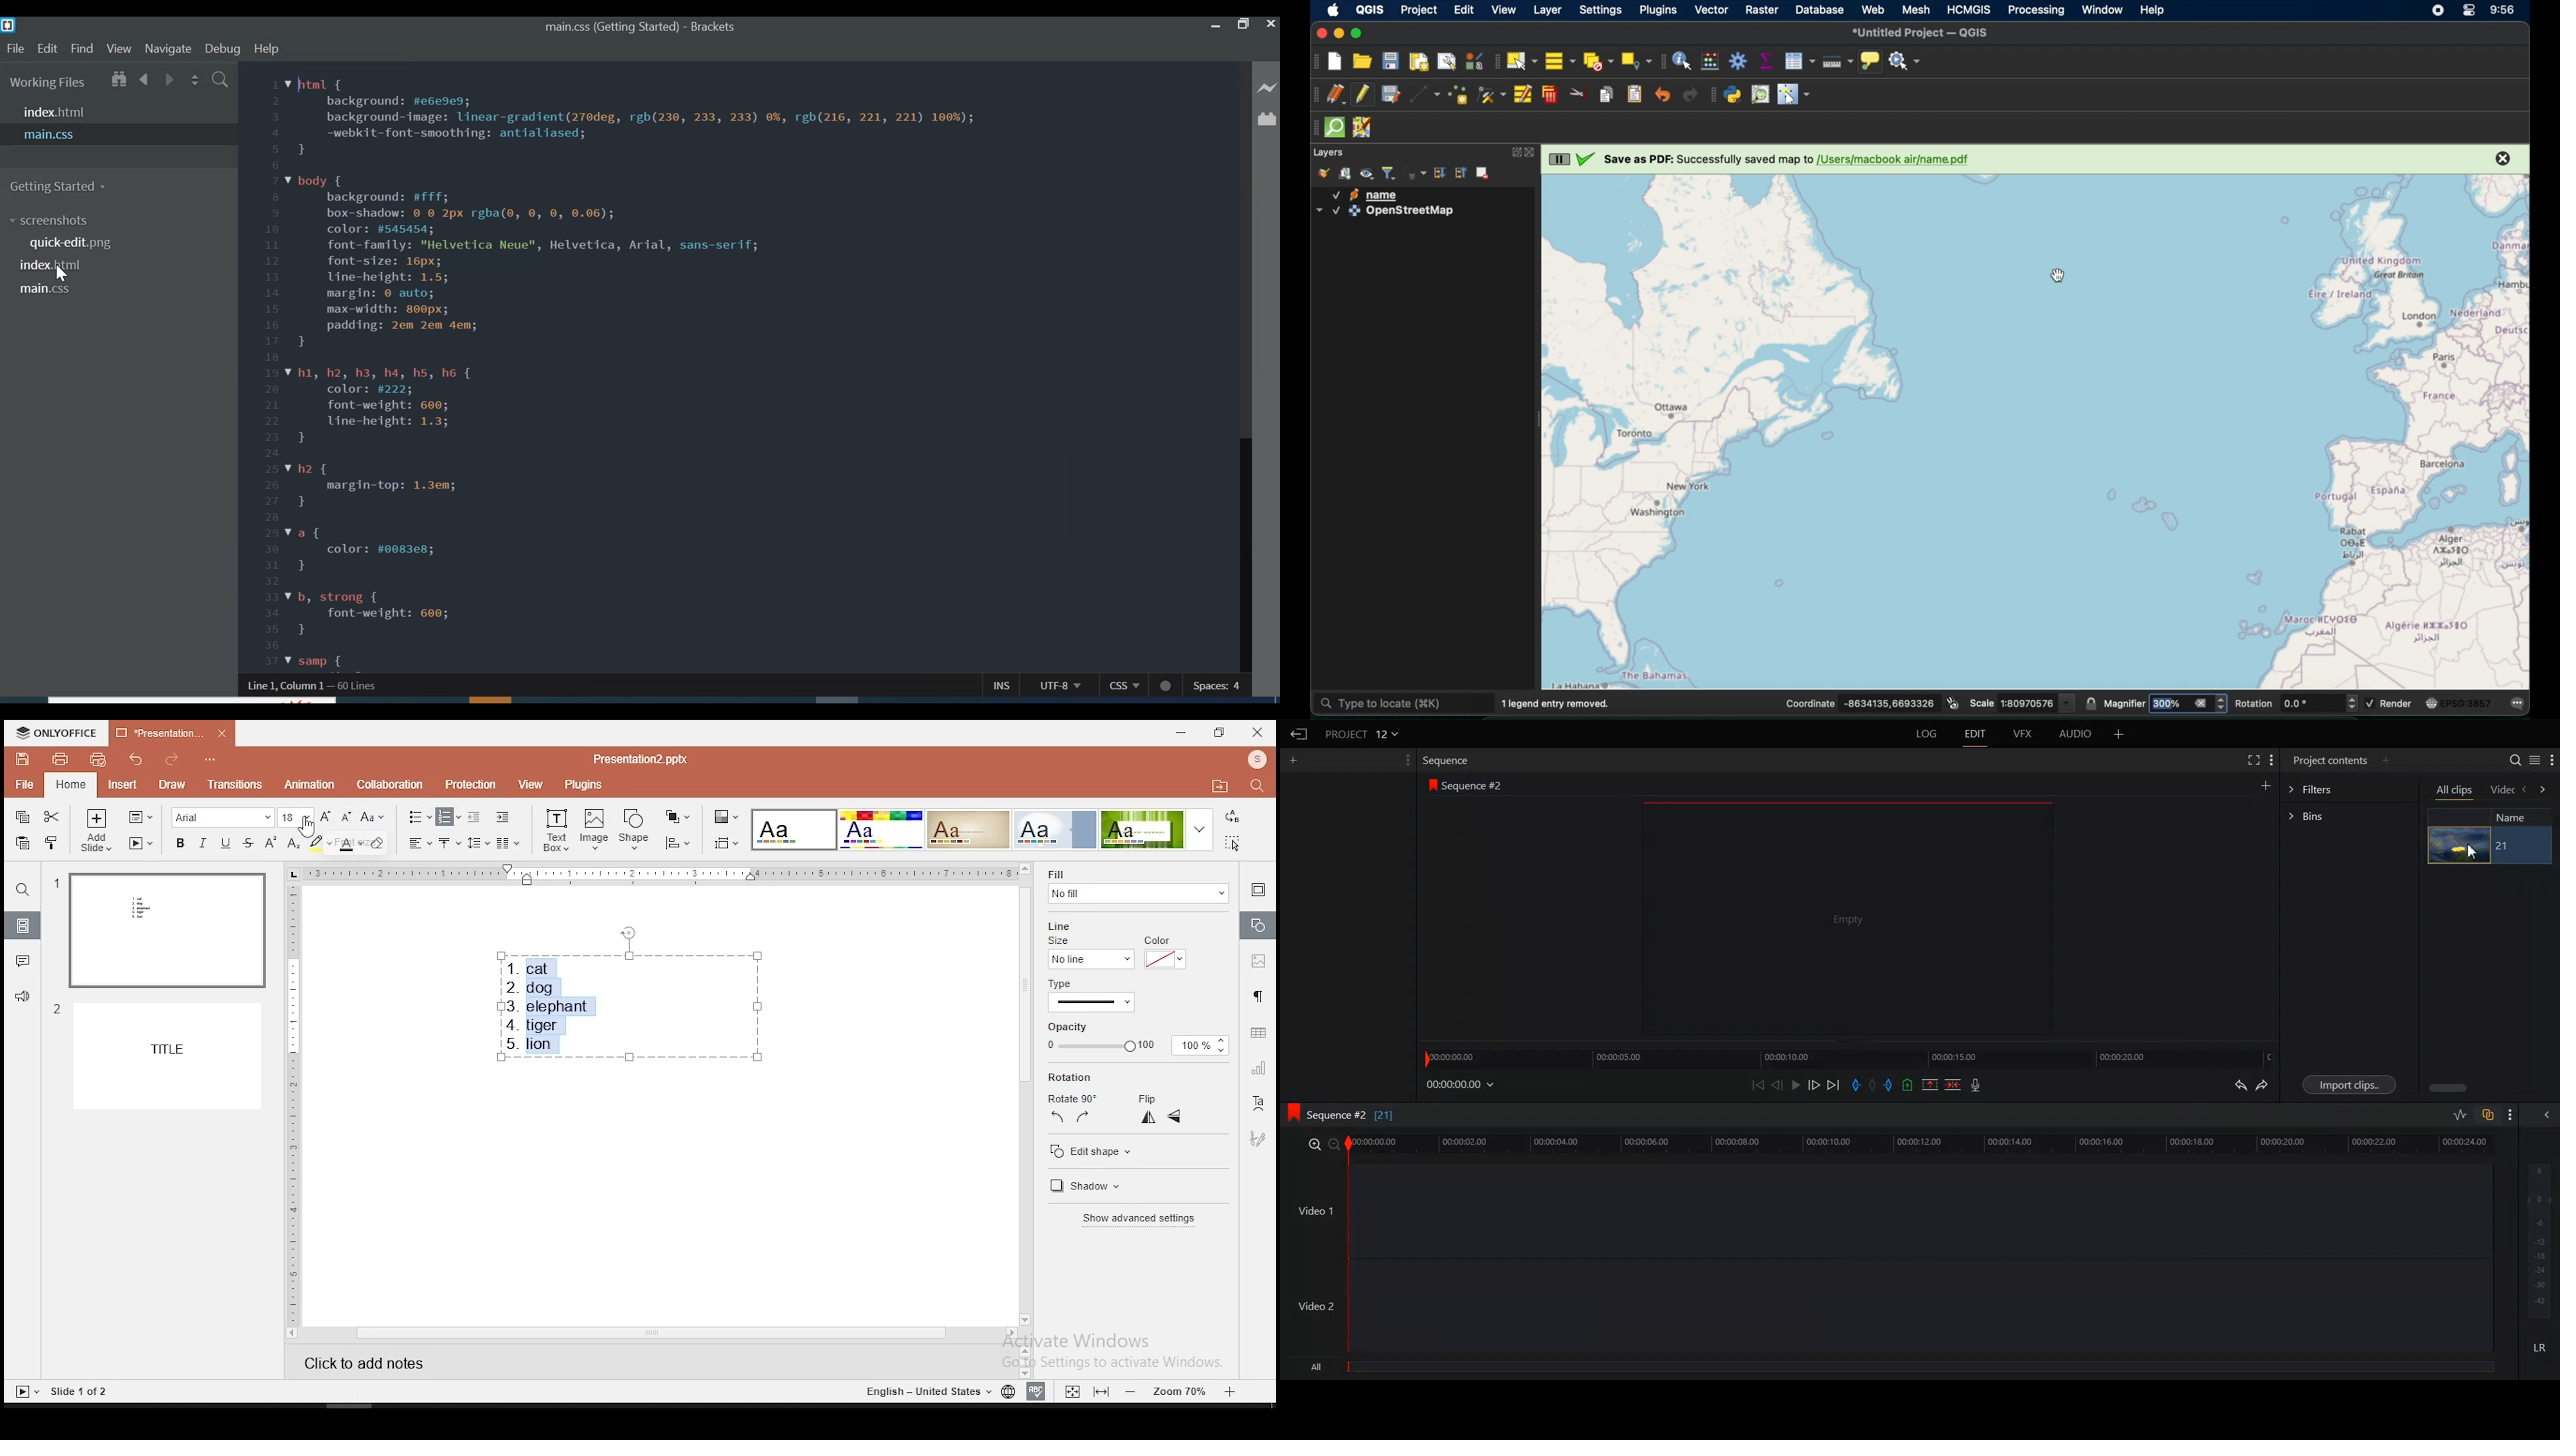 The height and width of the screenshot is (1456, 2576). I want to click on close window, so click(1259, 733).